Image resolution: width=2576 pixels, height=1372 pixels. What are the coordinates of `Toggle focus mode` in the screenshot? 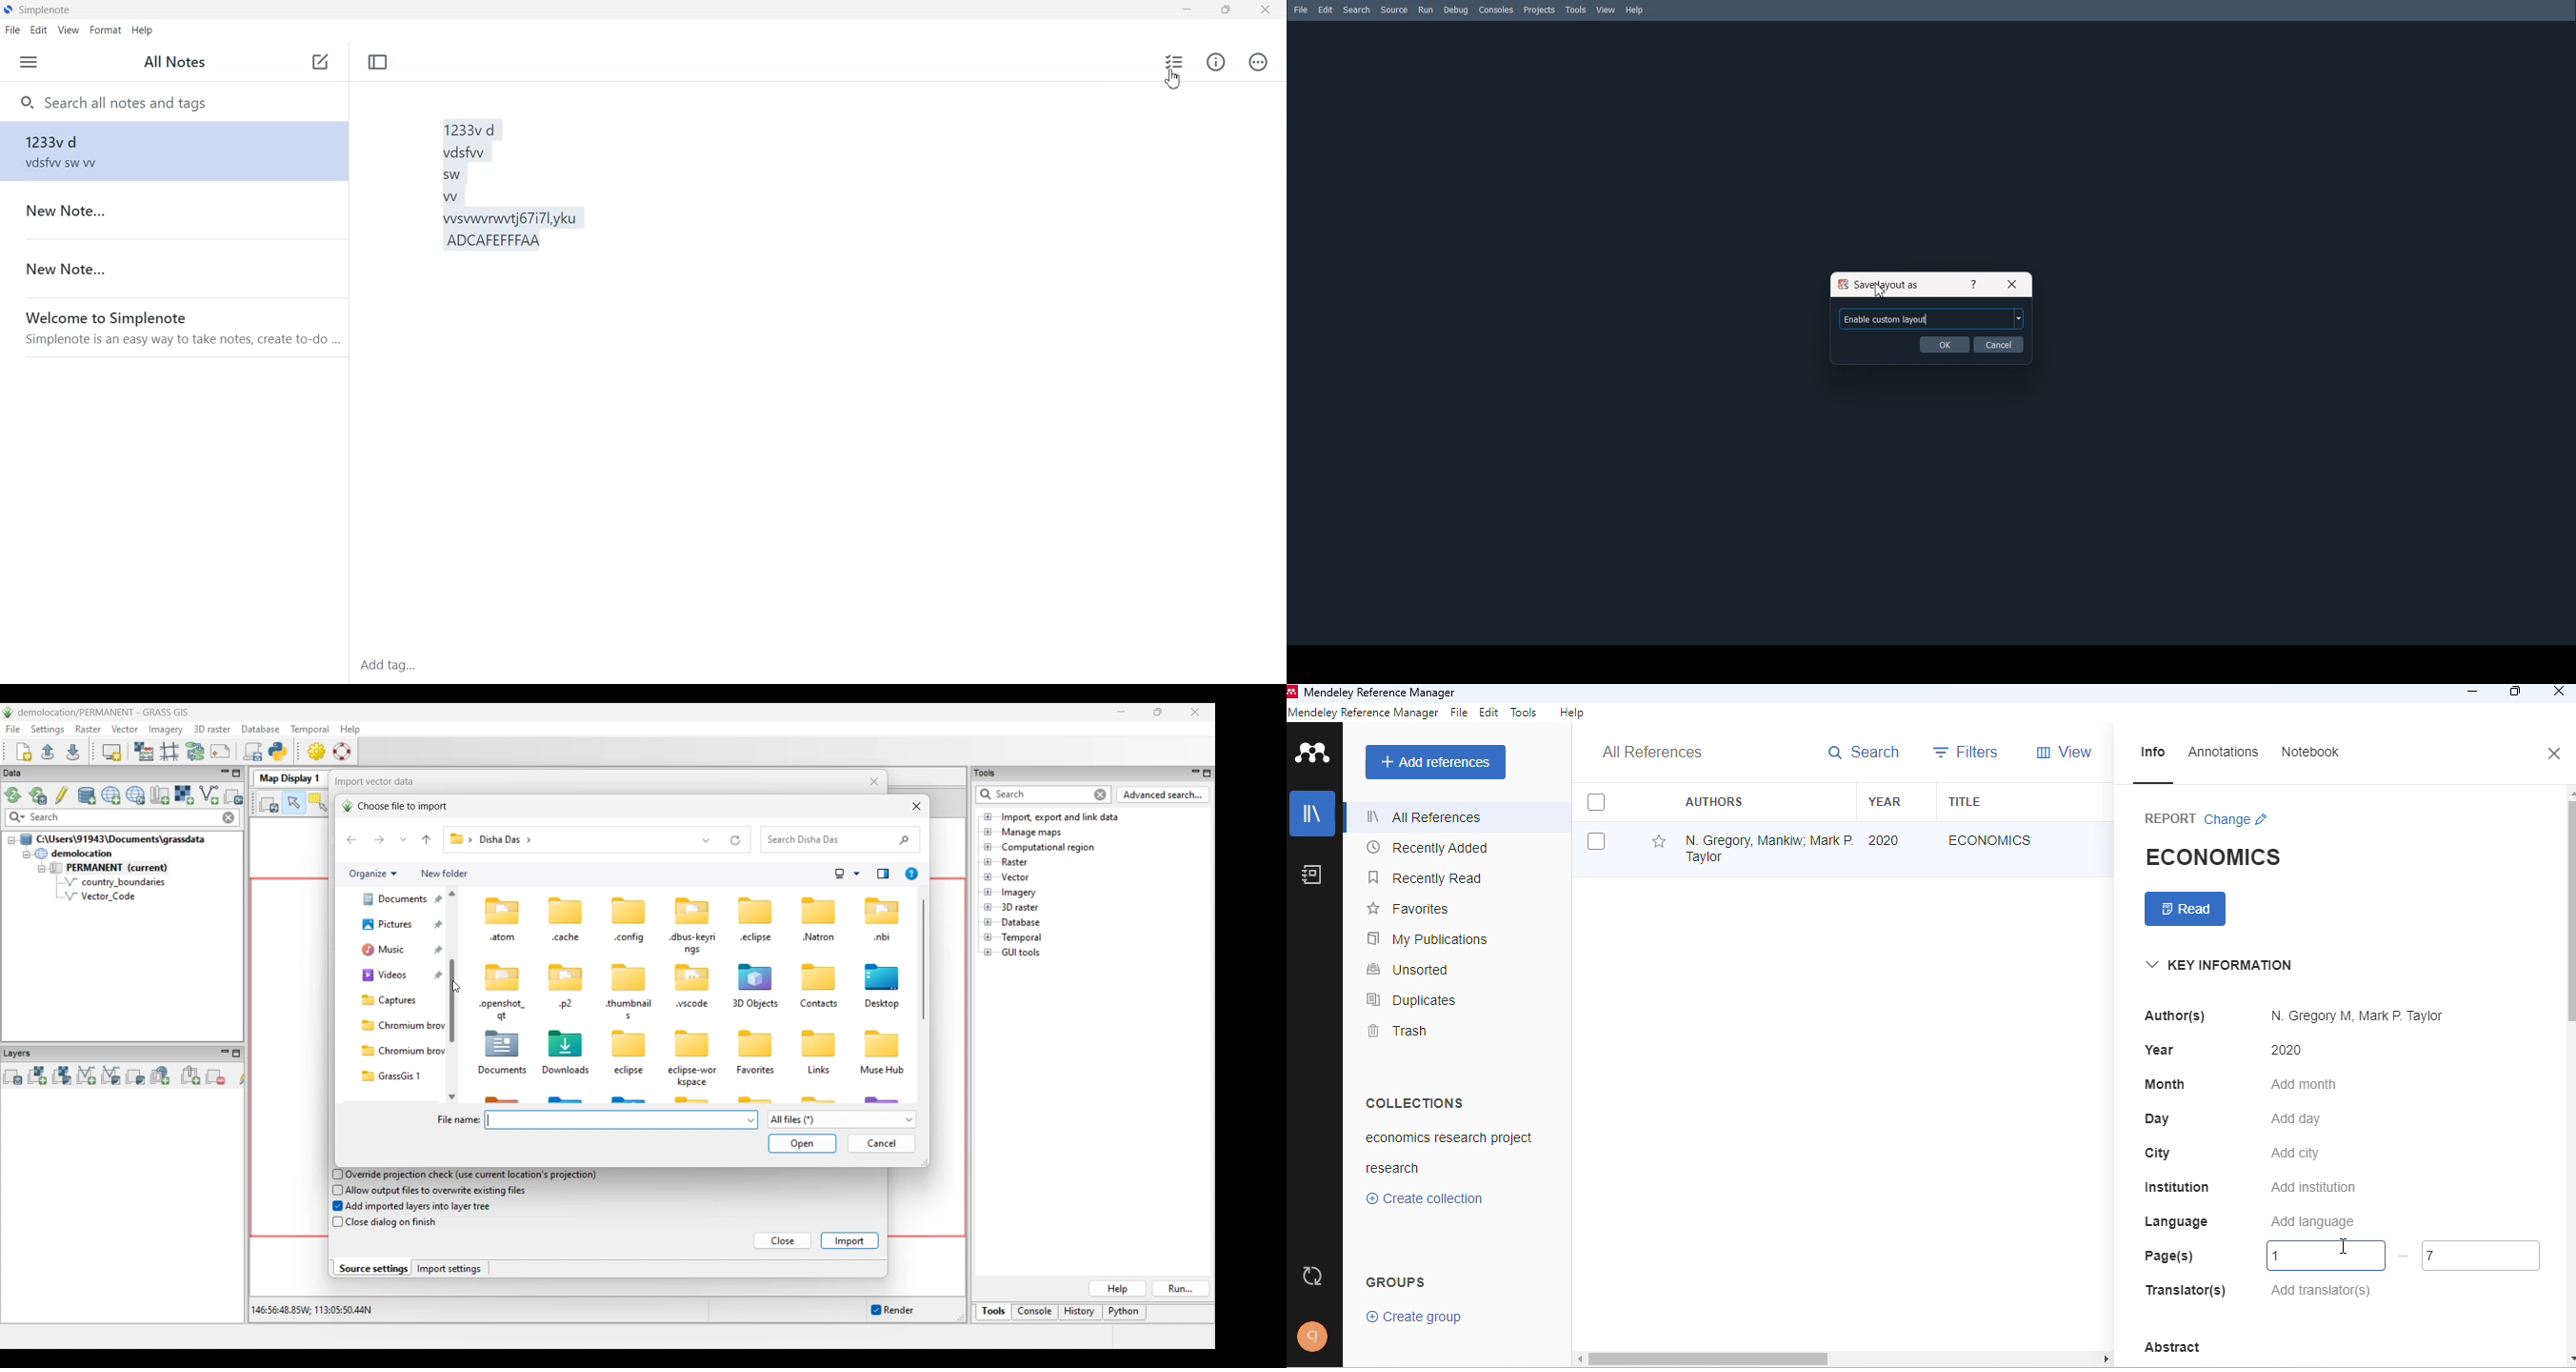 It's located at (378, 61).